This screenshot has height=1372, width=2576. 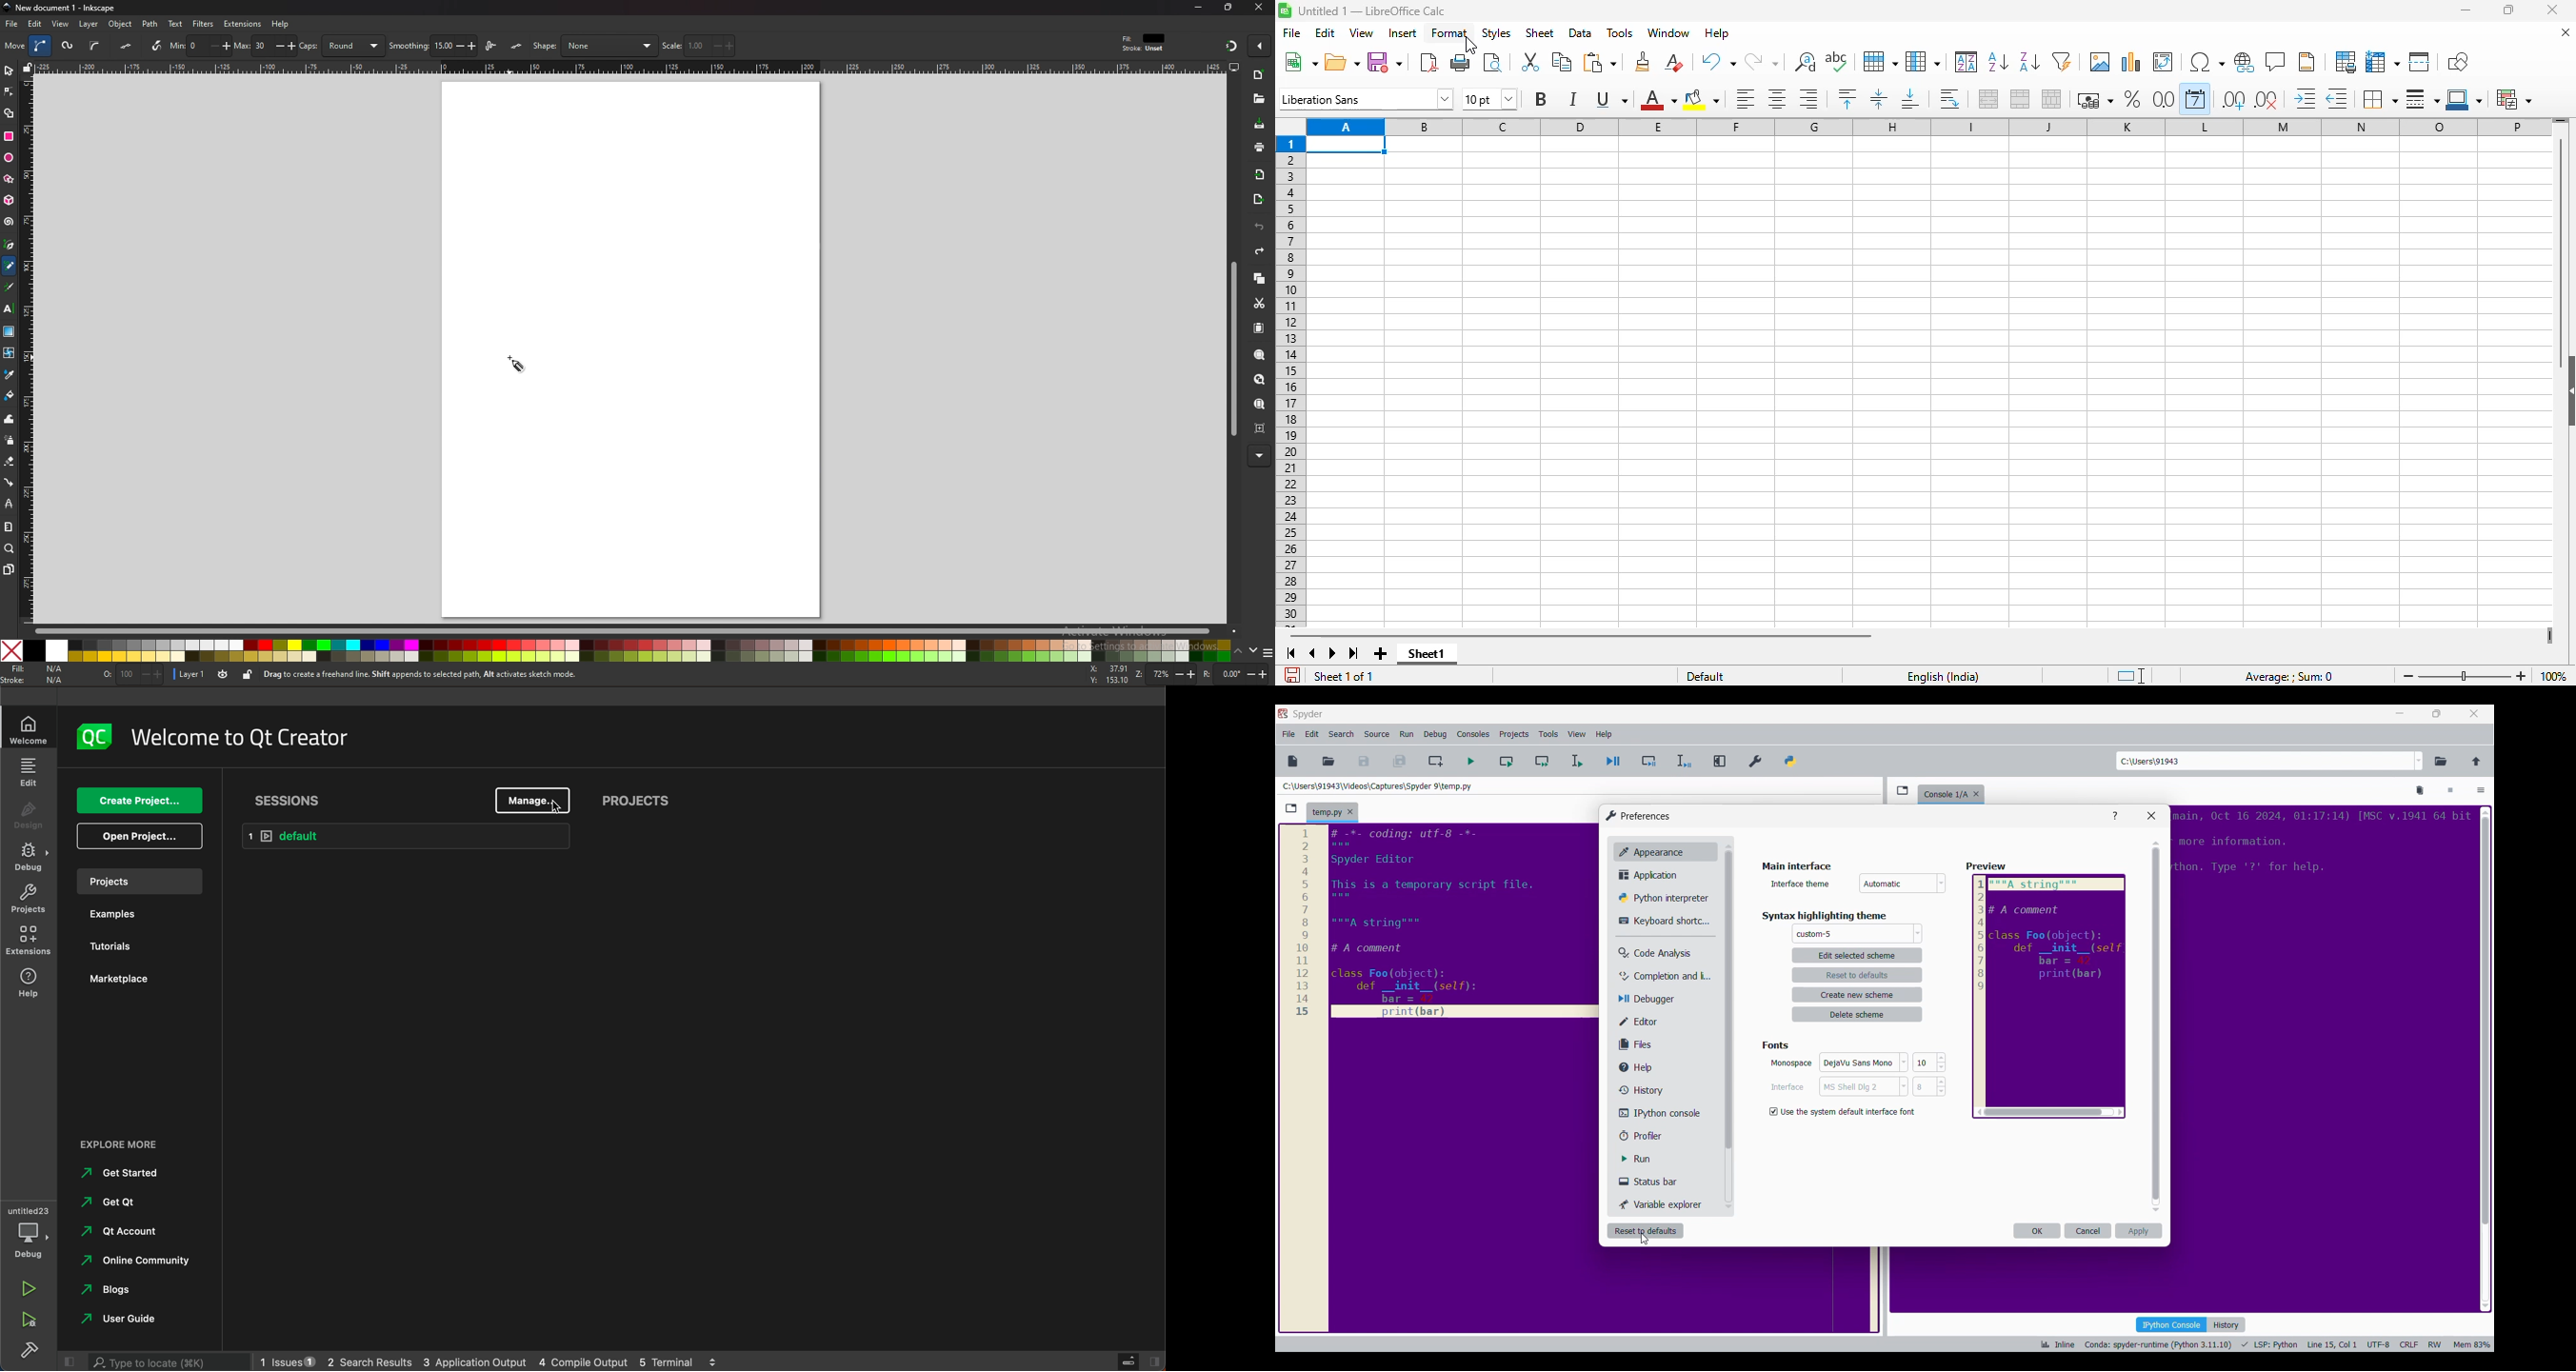 What do you see at coordinates (2171, 1325) in the screenshot?
I see `IPython console` at bounding box center [2171, 1325].